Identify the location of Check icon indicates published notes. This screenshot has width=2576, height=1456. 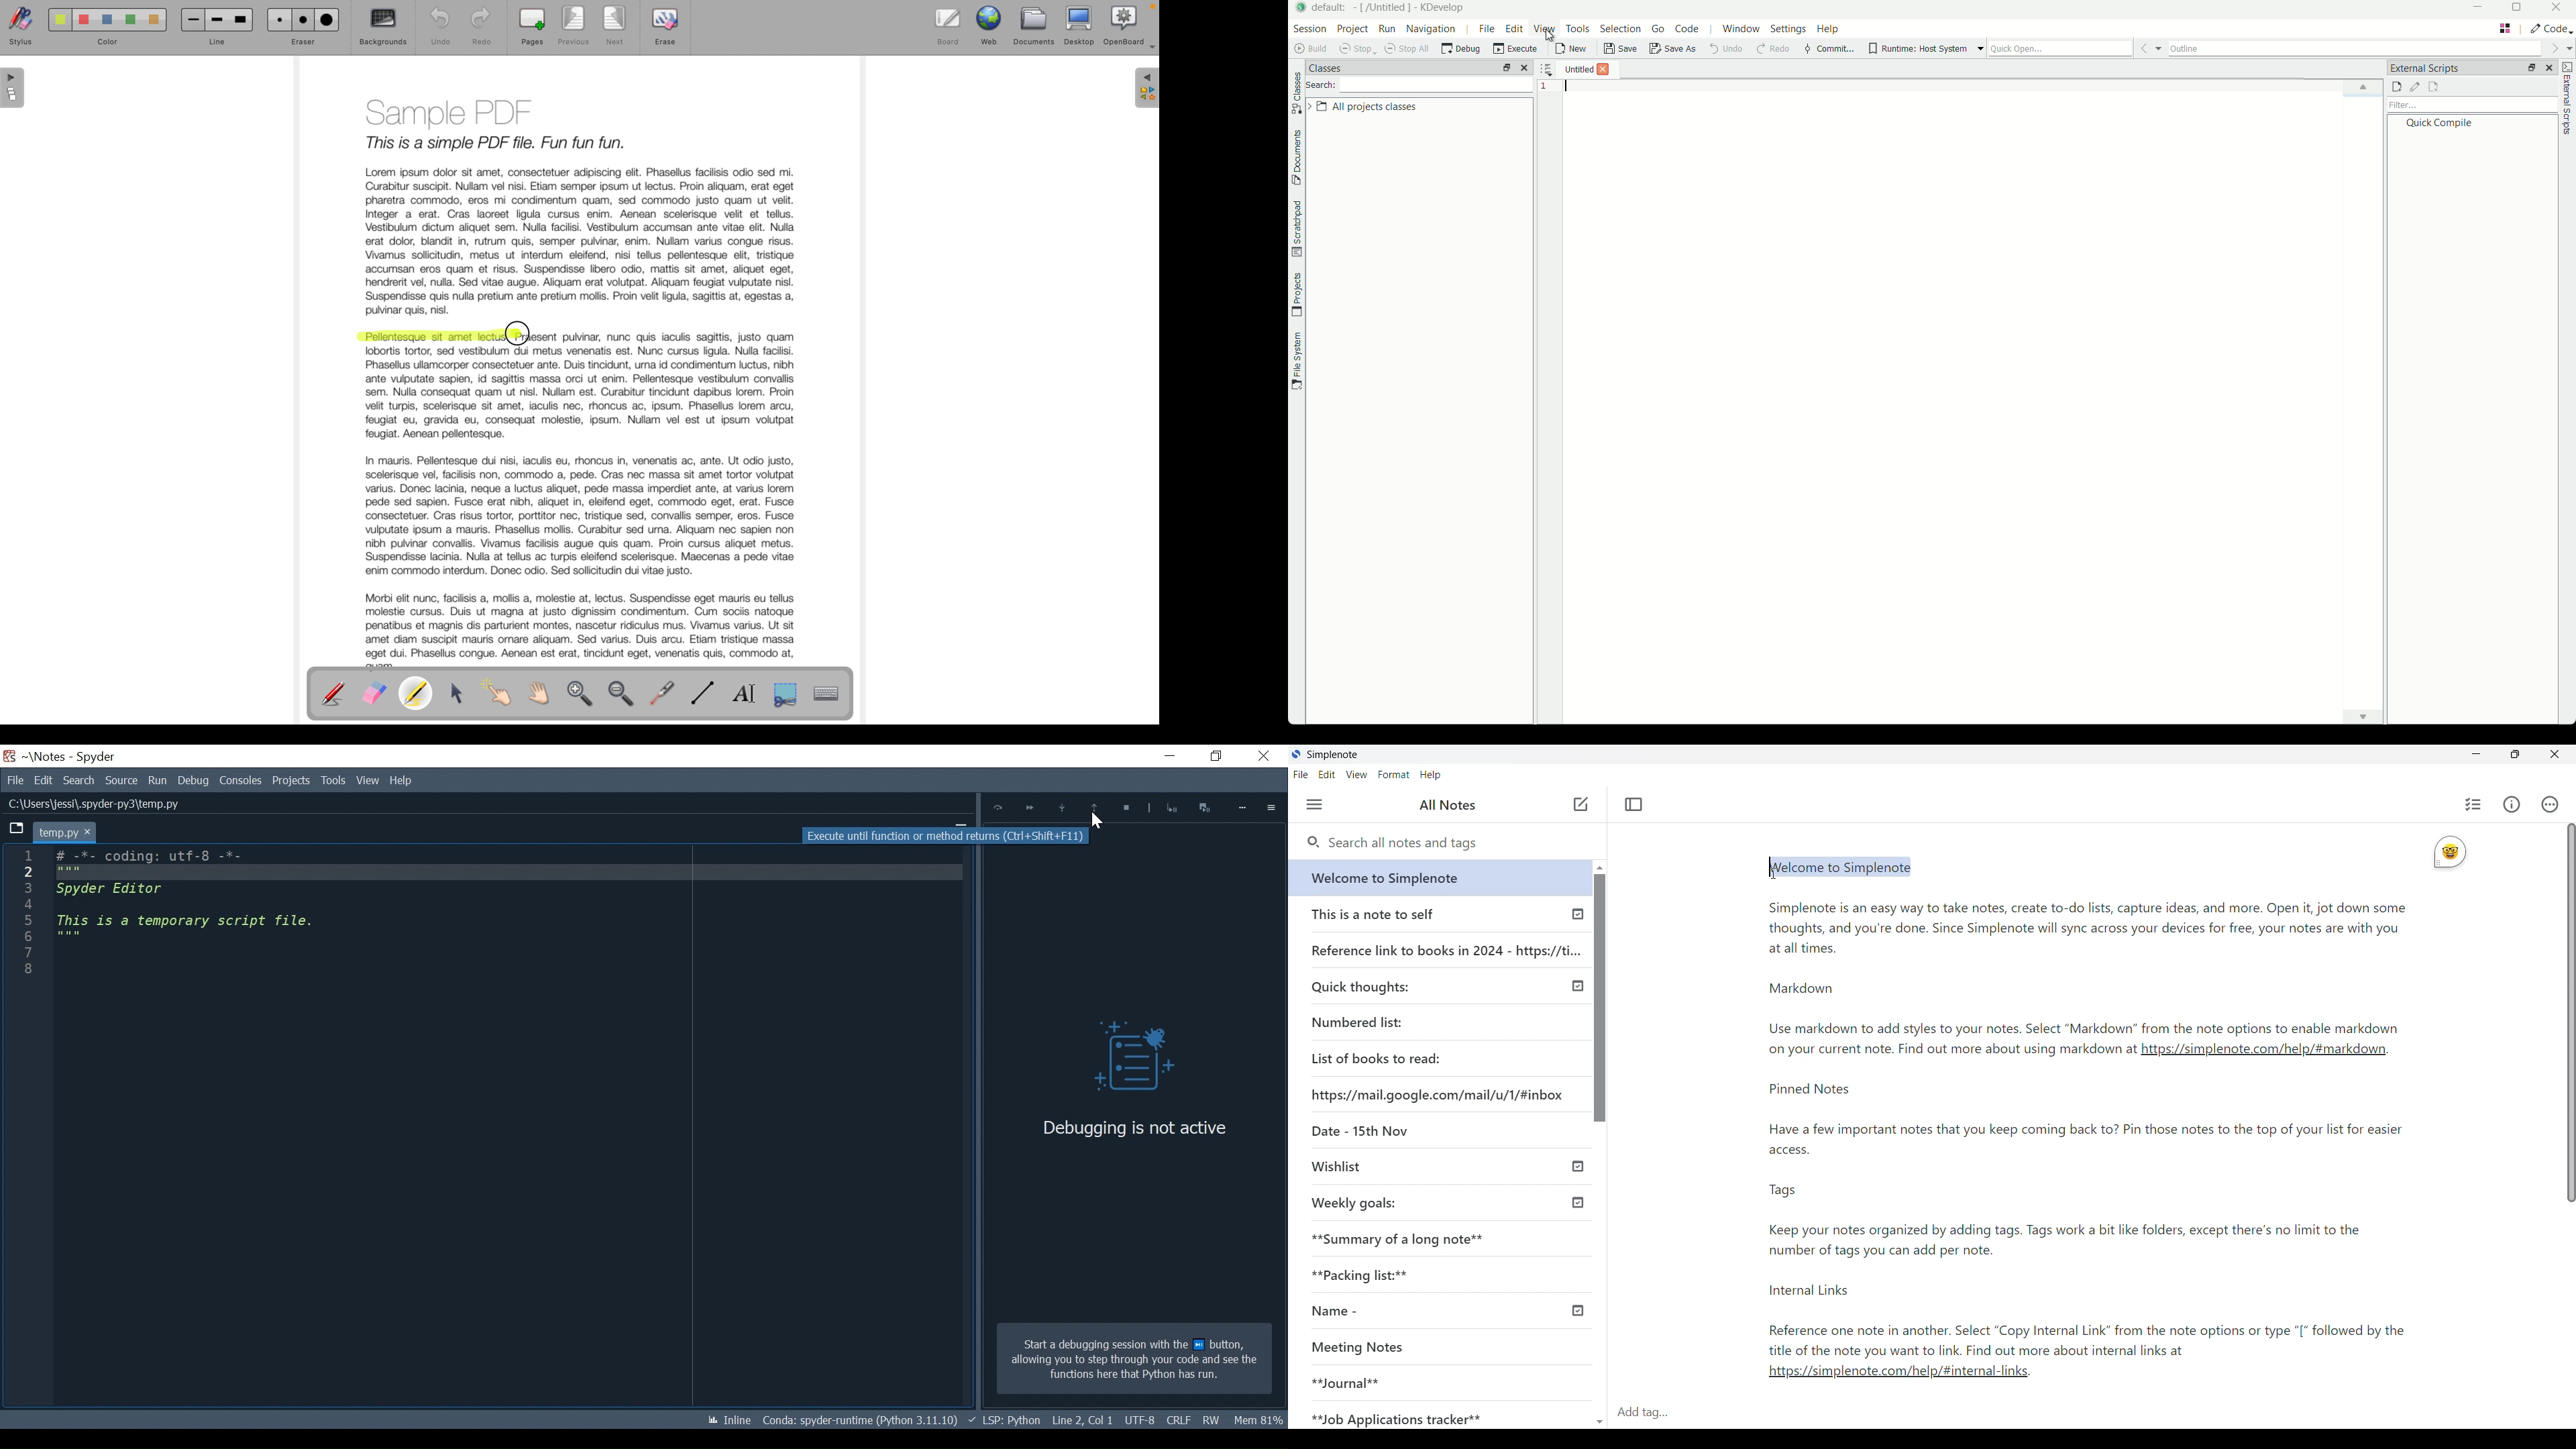
(1576, 986).